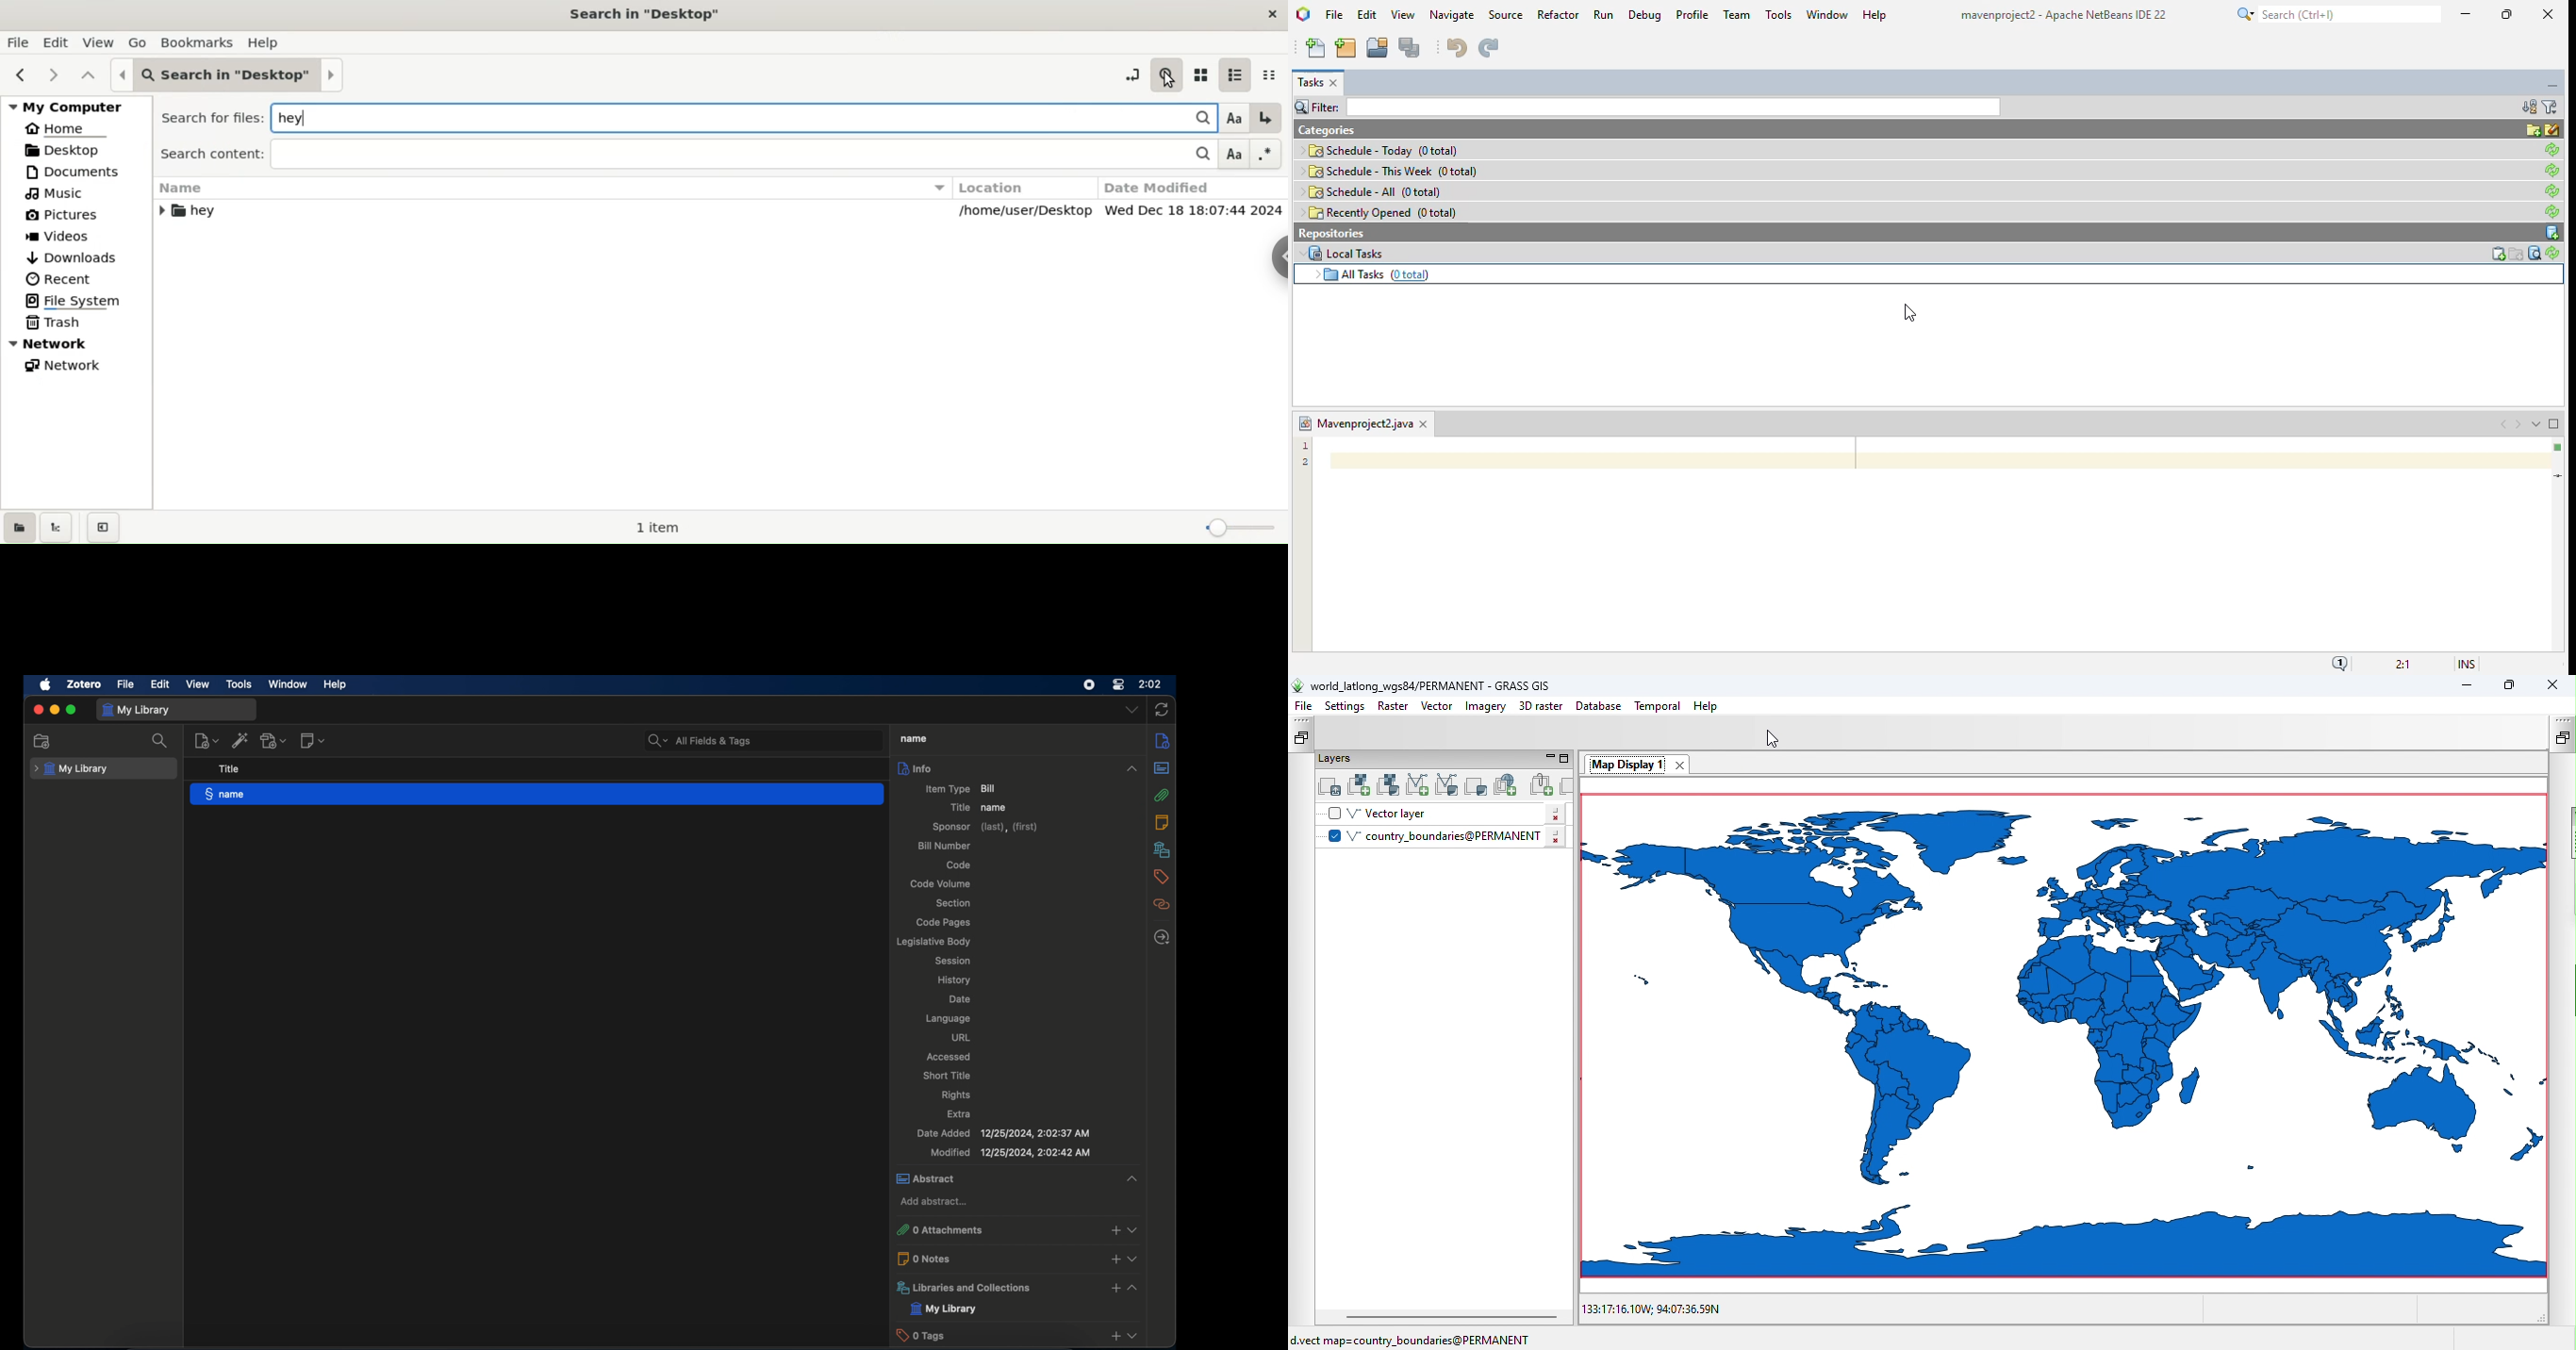 The height and width of the screenshot is (1372, 2576). What do you see at coordinates (1003, 1133) in the screenshot?
I see `date added` at bounding box center [1003, 1133].